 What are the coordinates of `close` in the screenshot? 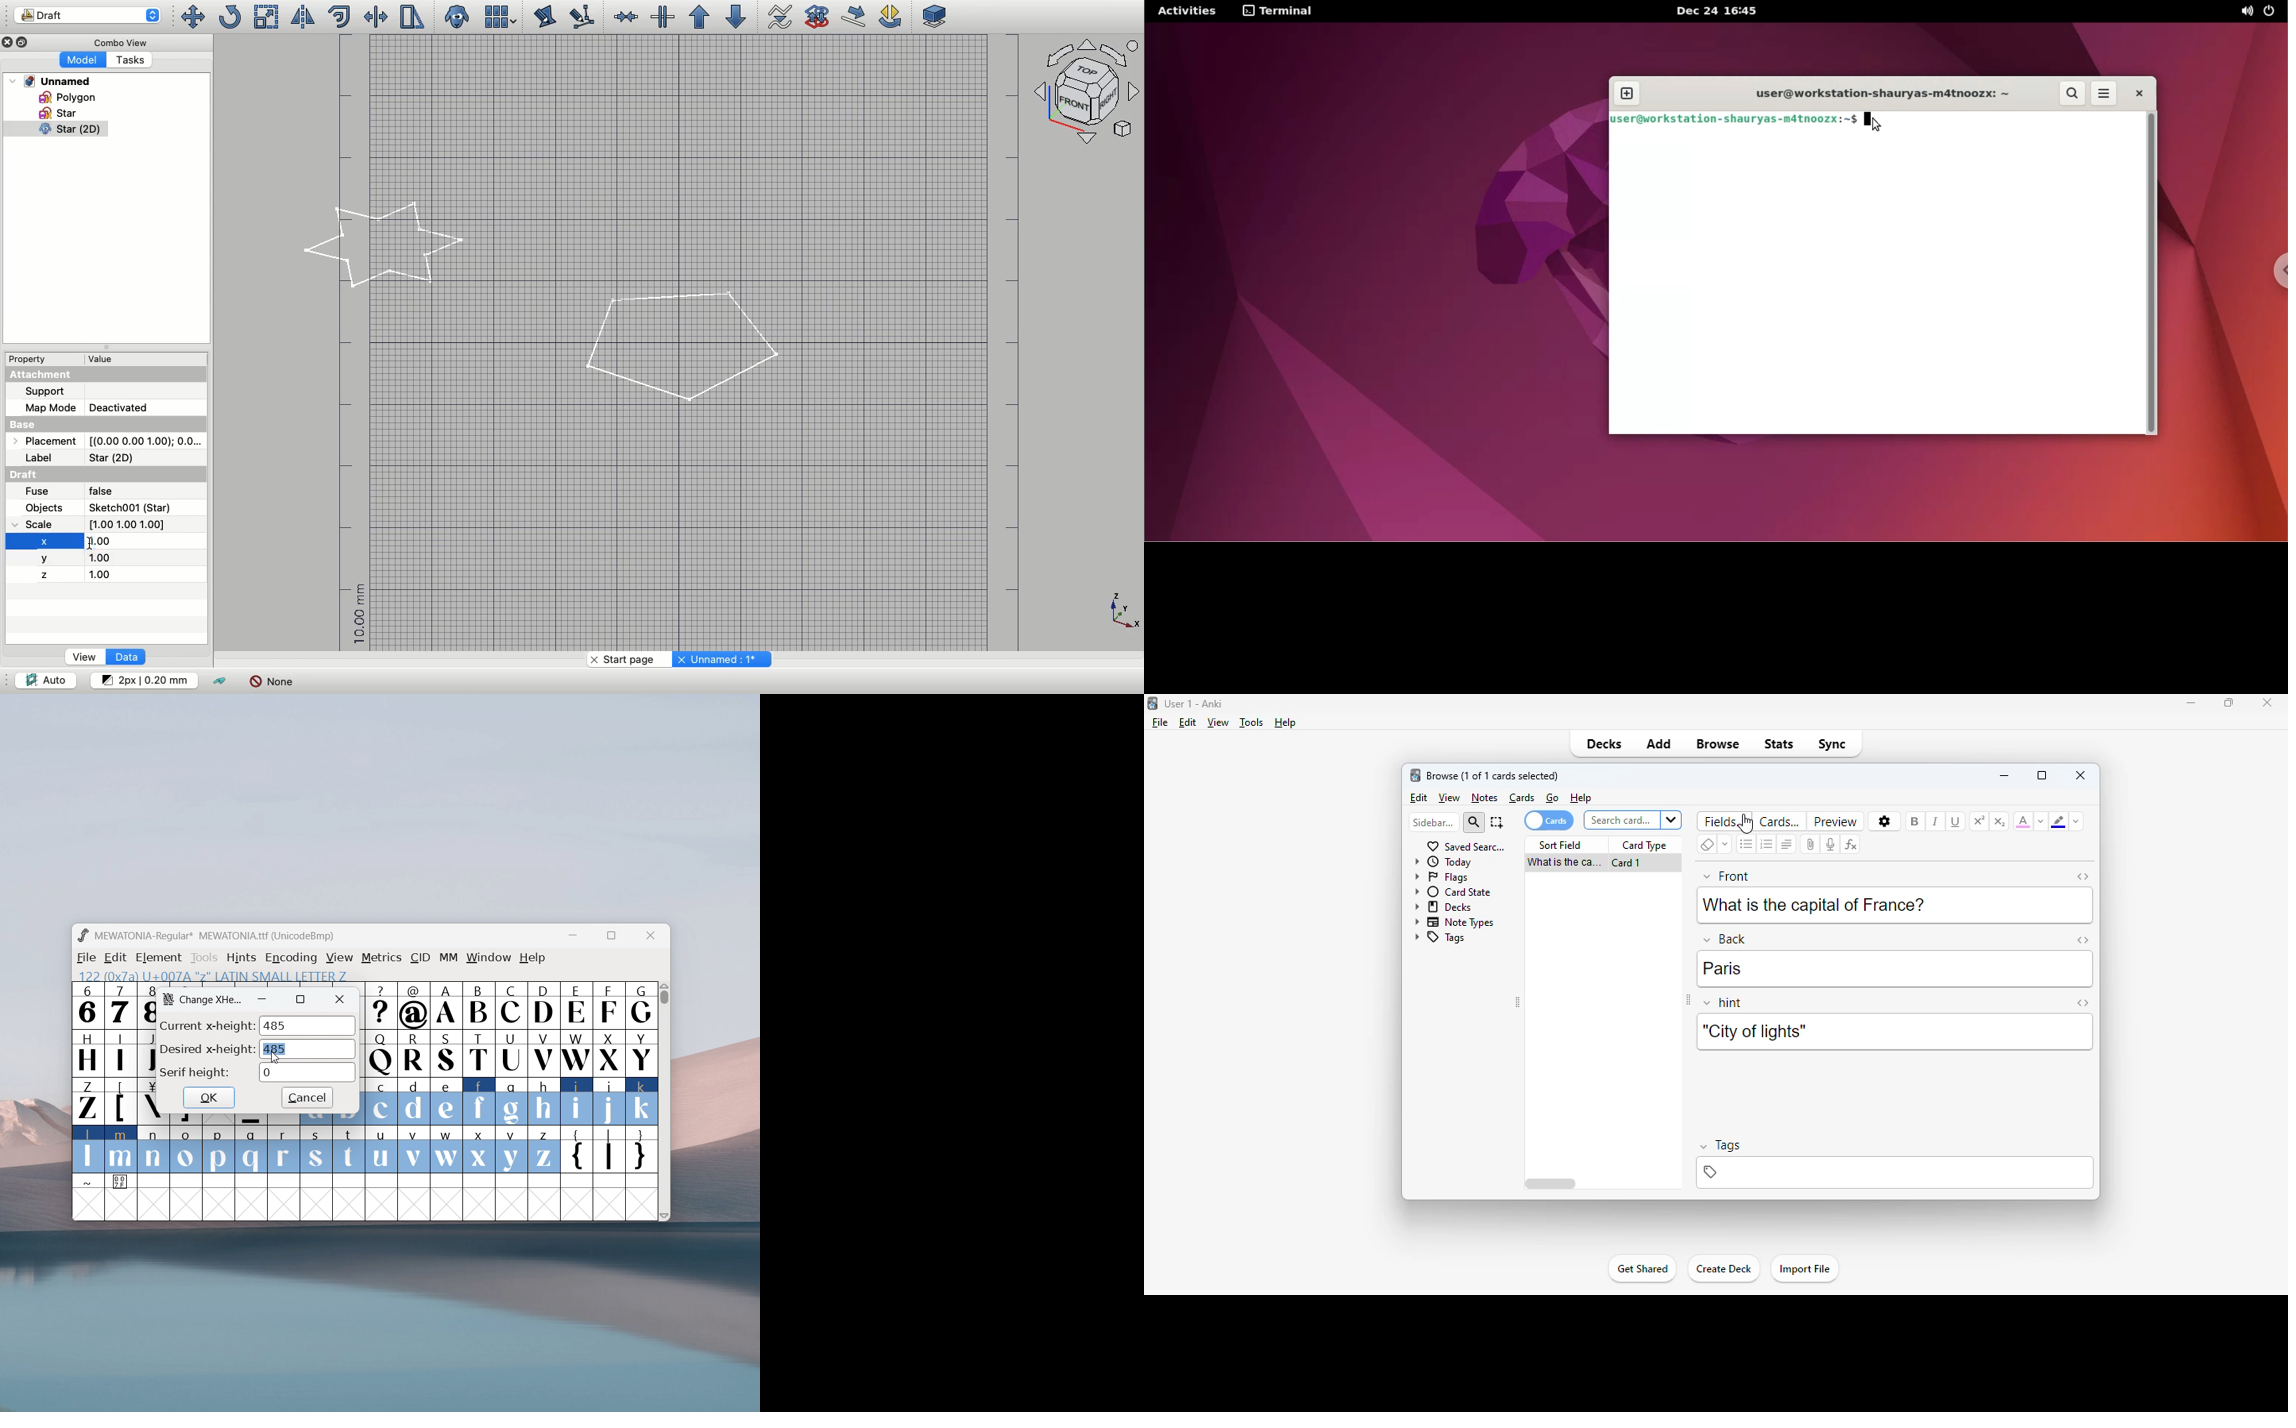 It's located at (2267, 702).